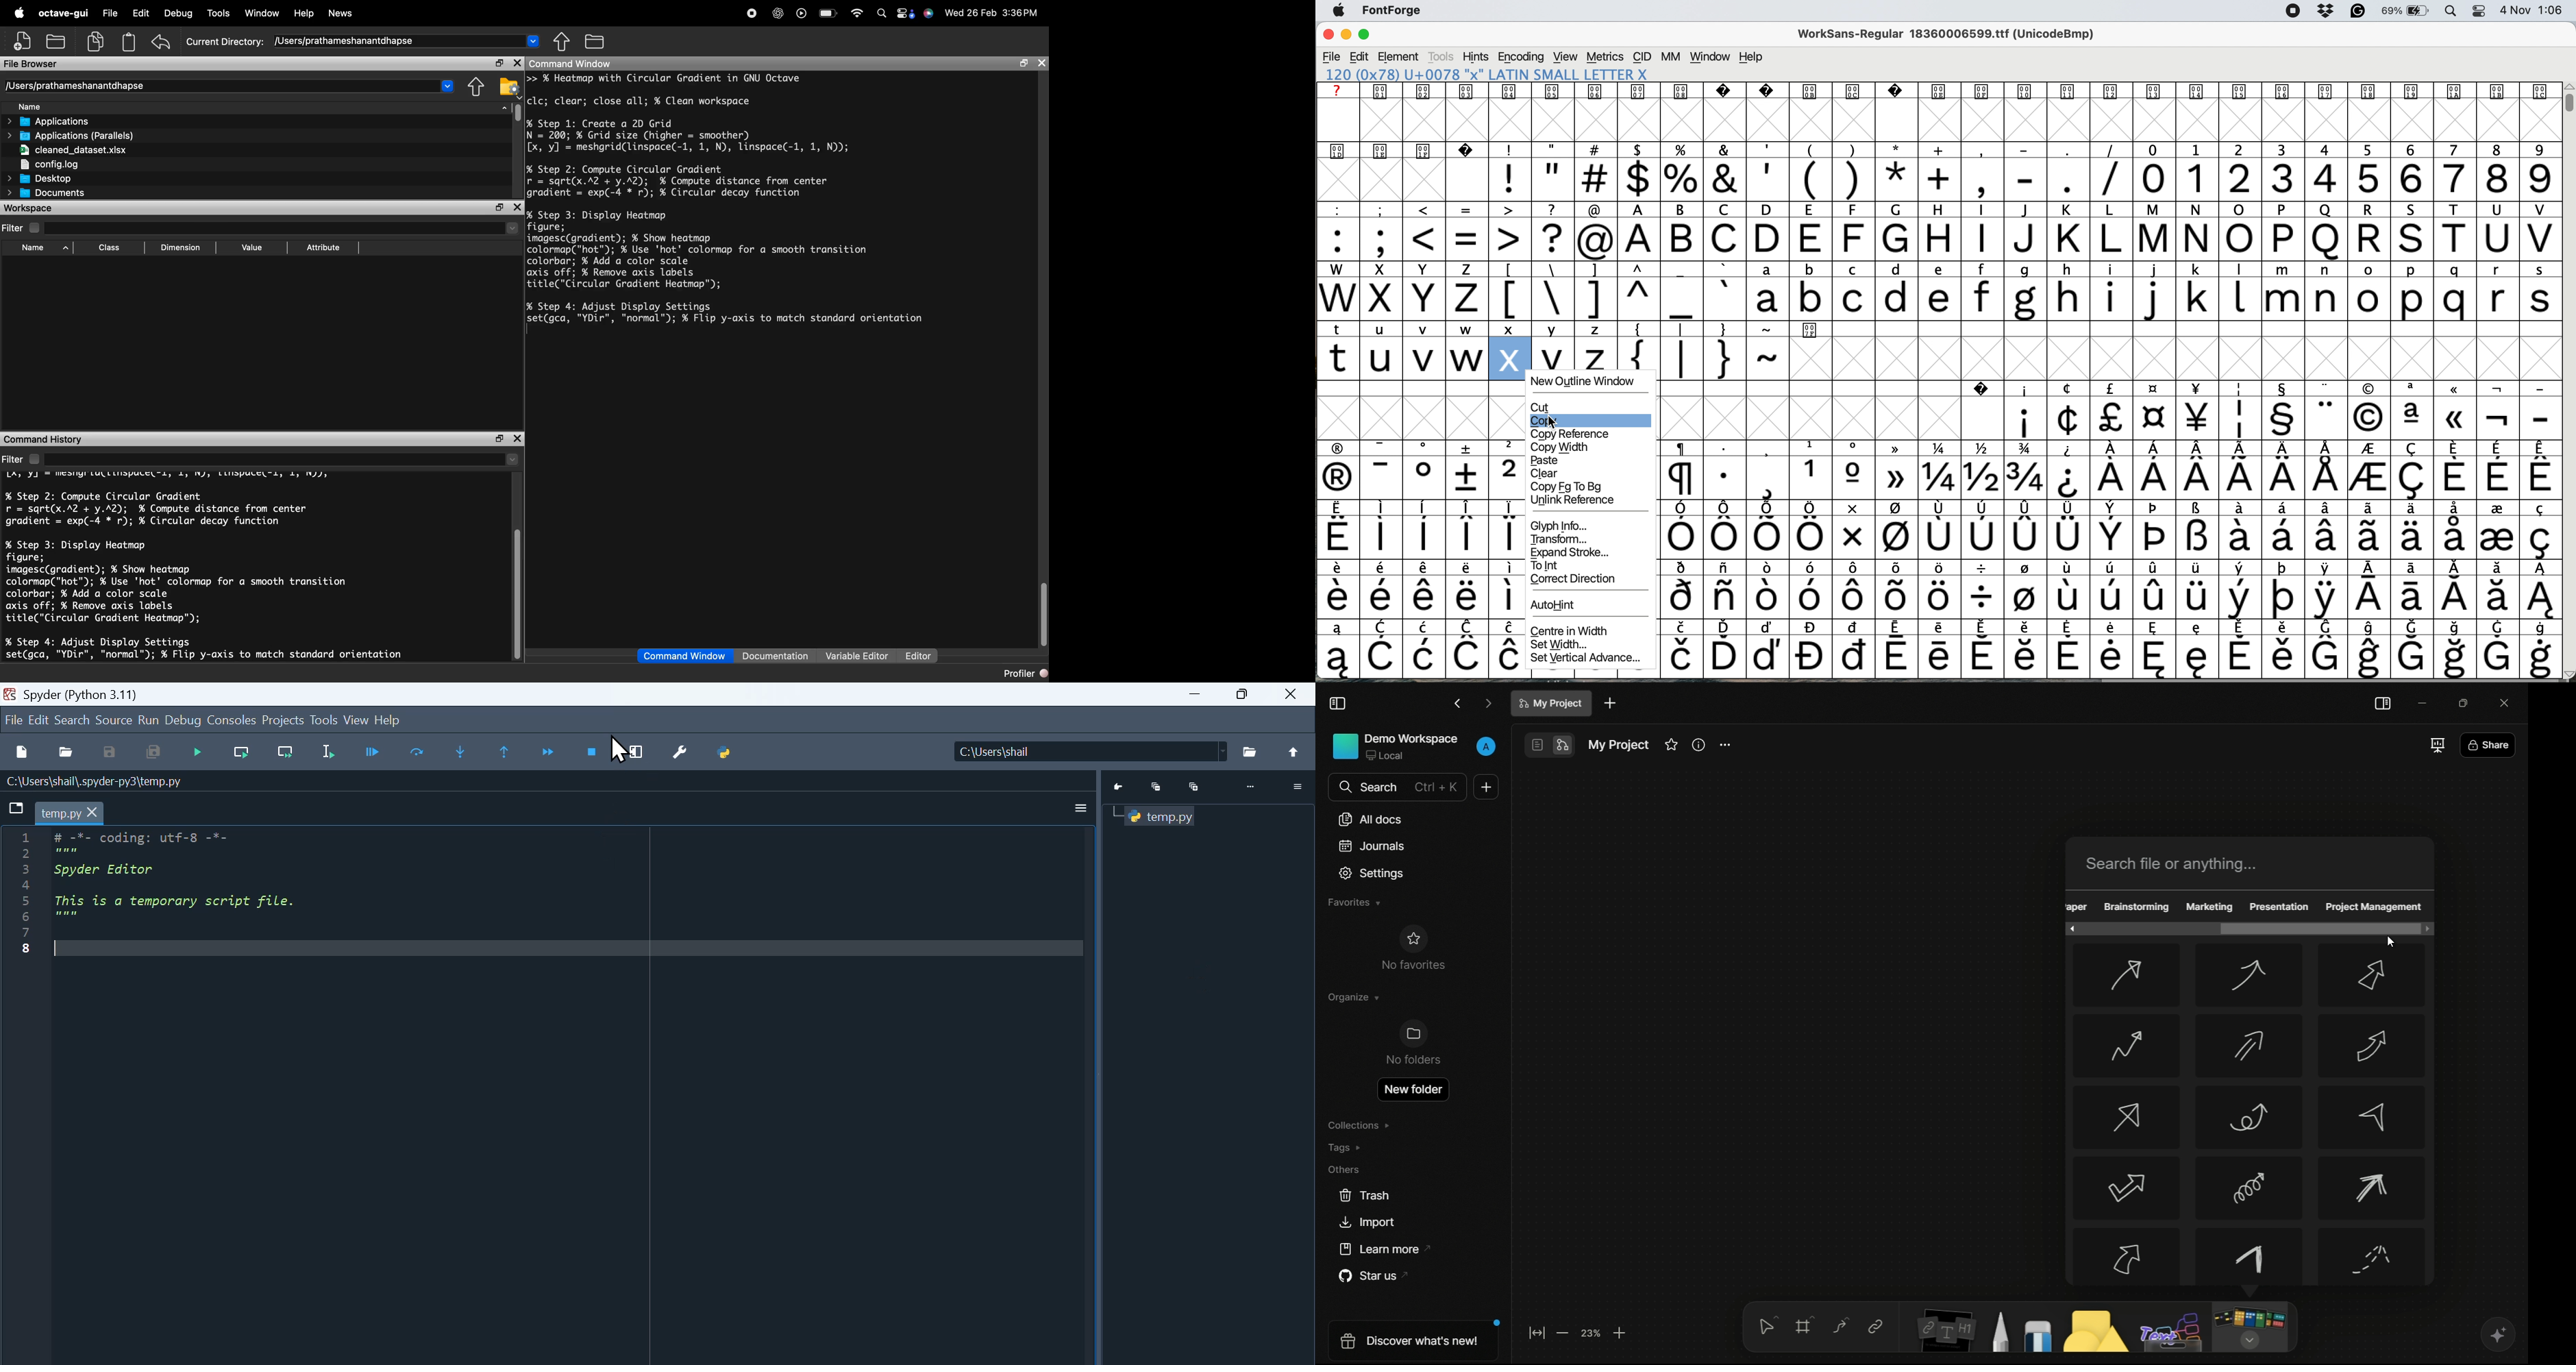 This screenshot has width=2576, height=1372. What do you see at coordinates (2478, 10) in the screenshot?
I see `control center` at bounding box center [2478, 10].